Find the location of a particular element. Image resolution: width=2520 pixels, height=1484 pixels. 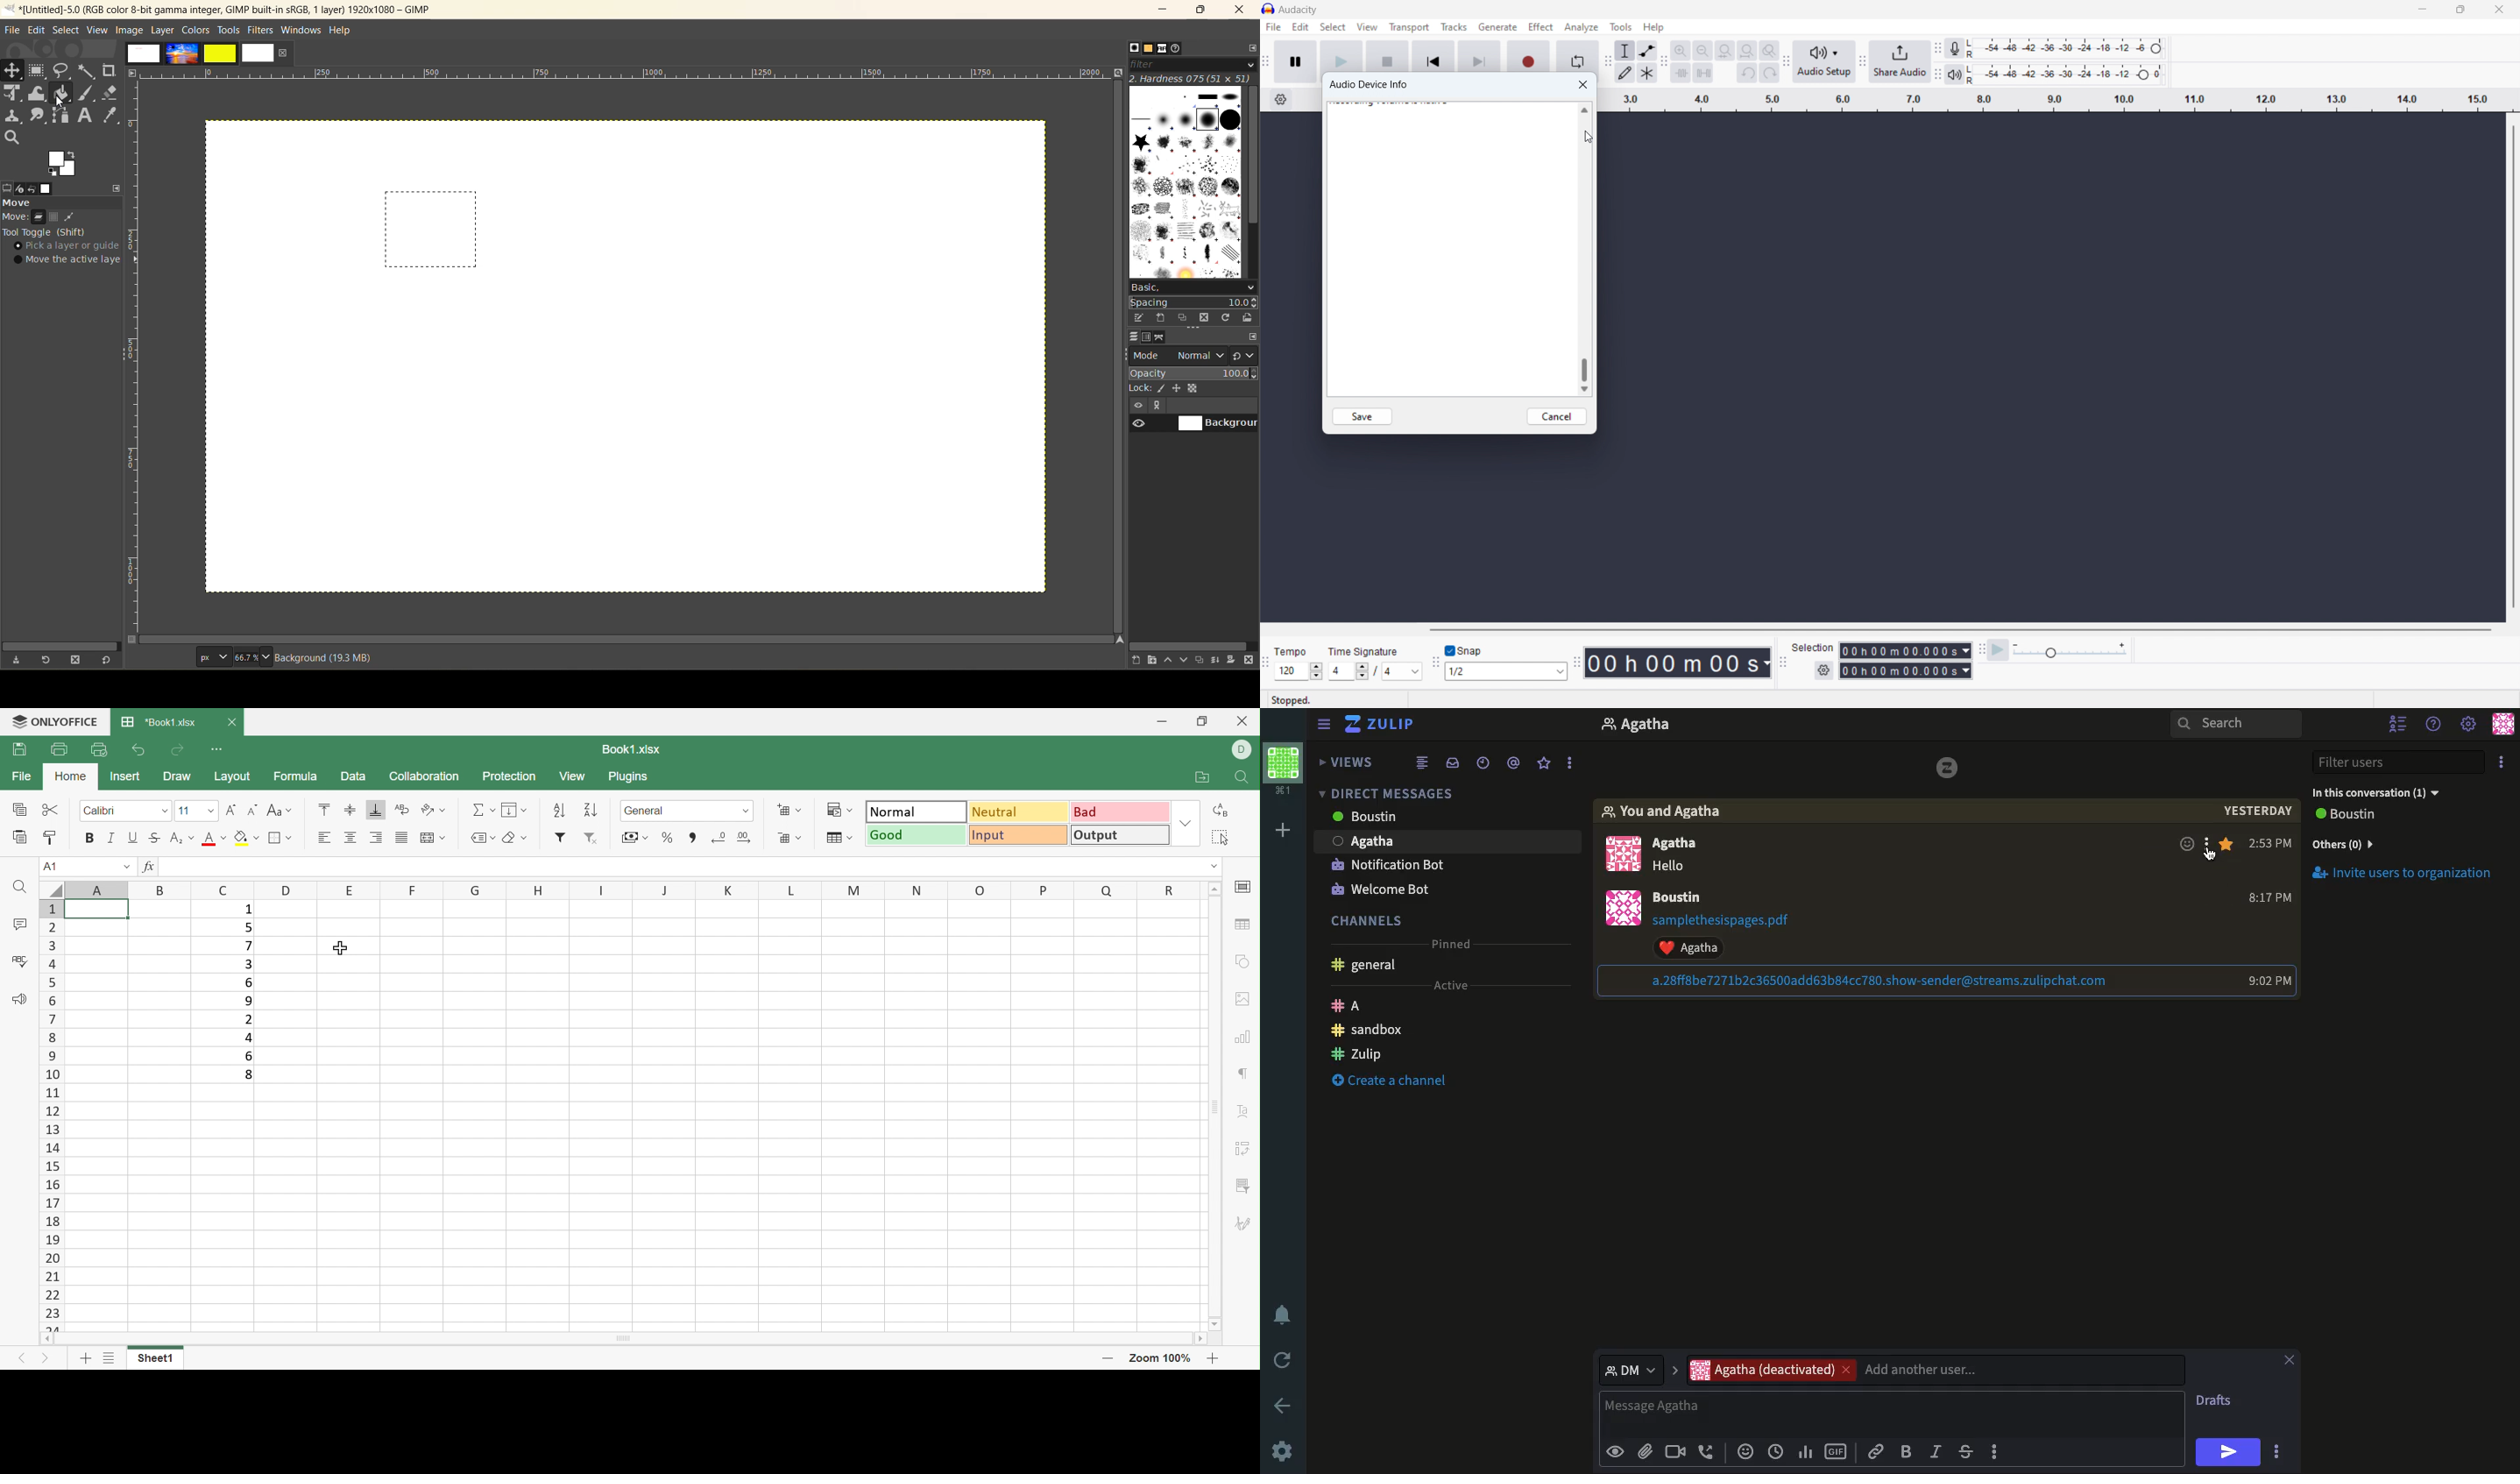

set tempo is located at coordinates (1299, 673).